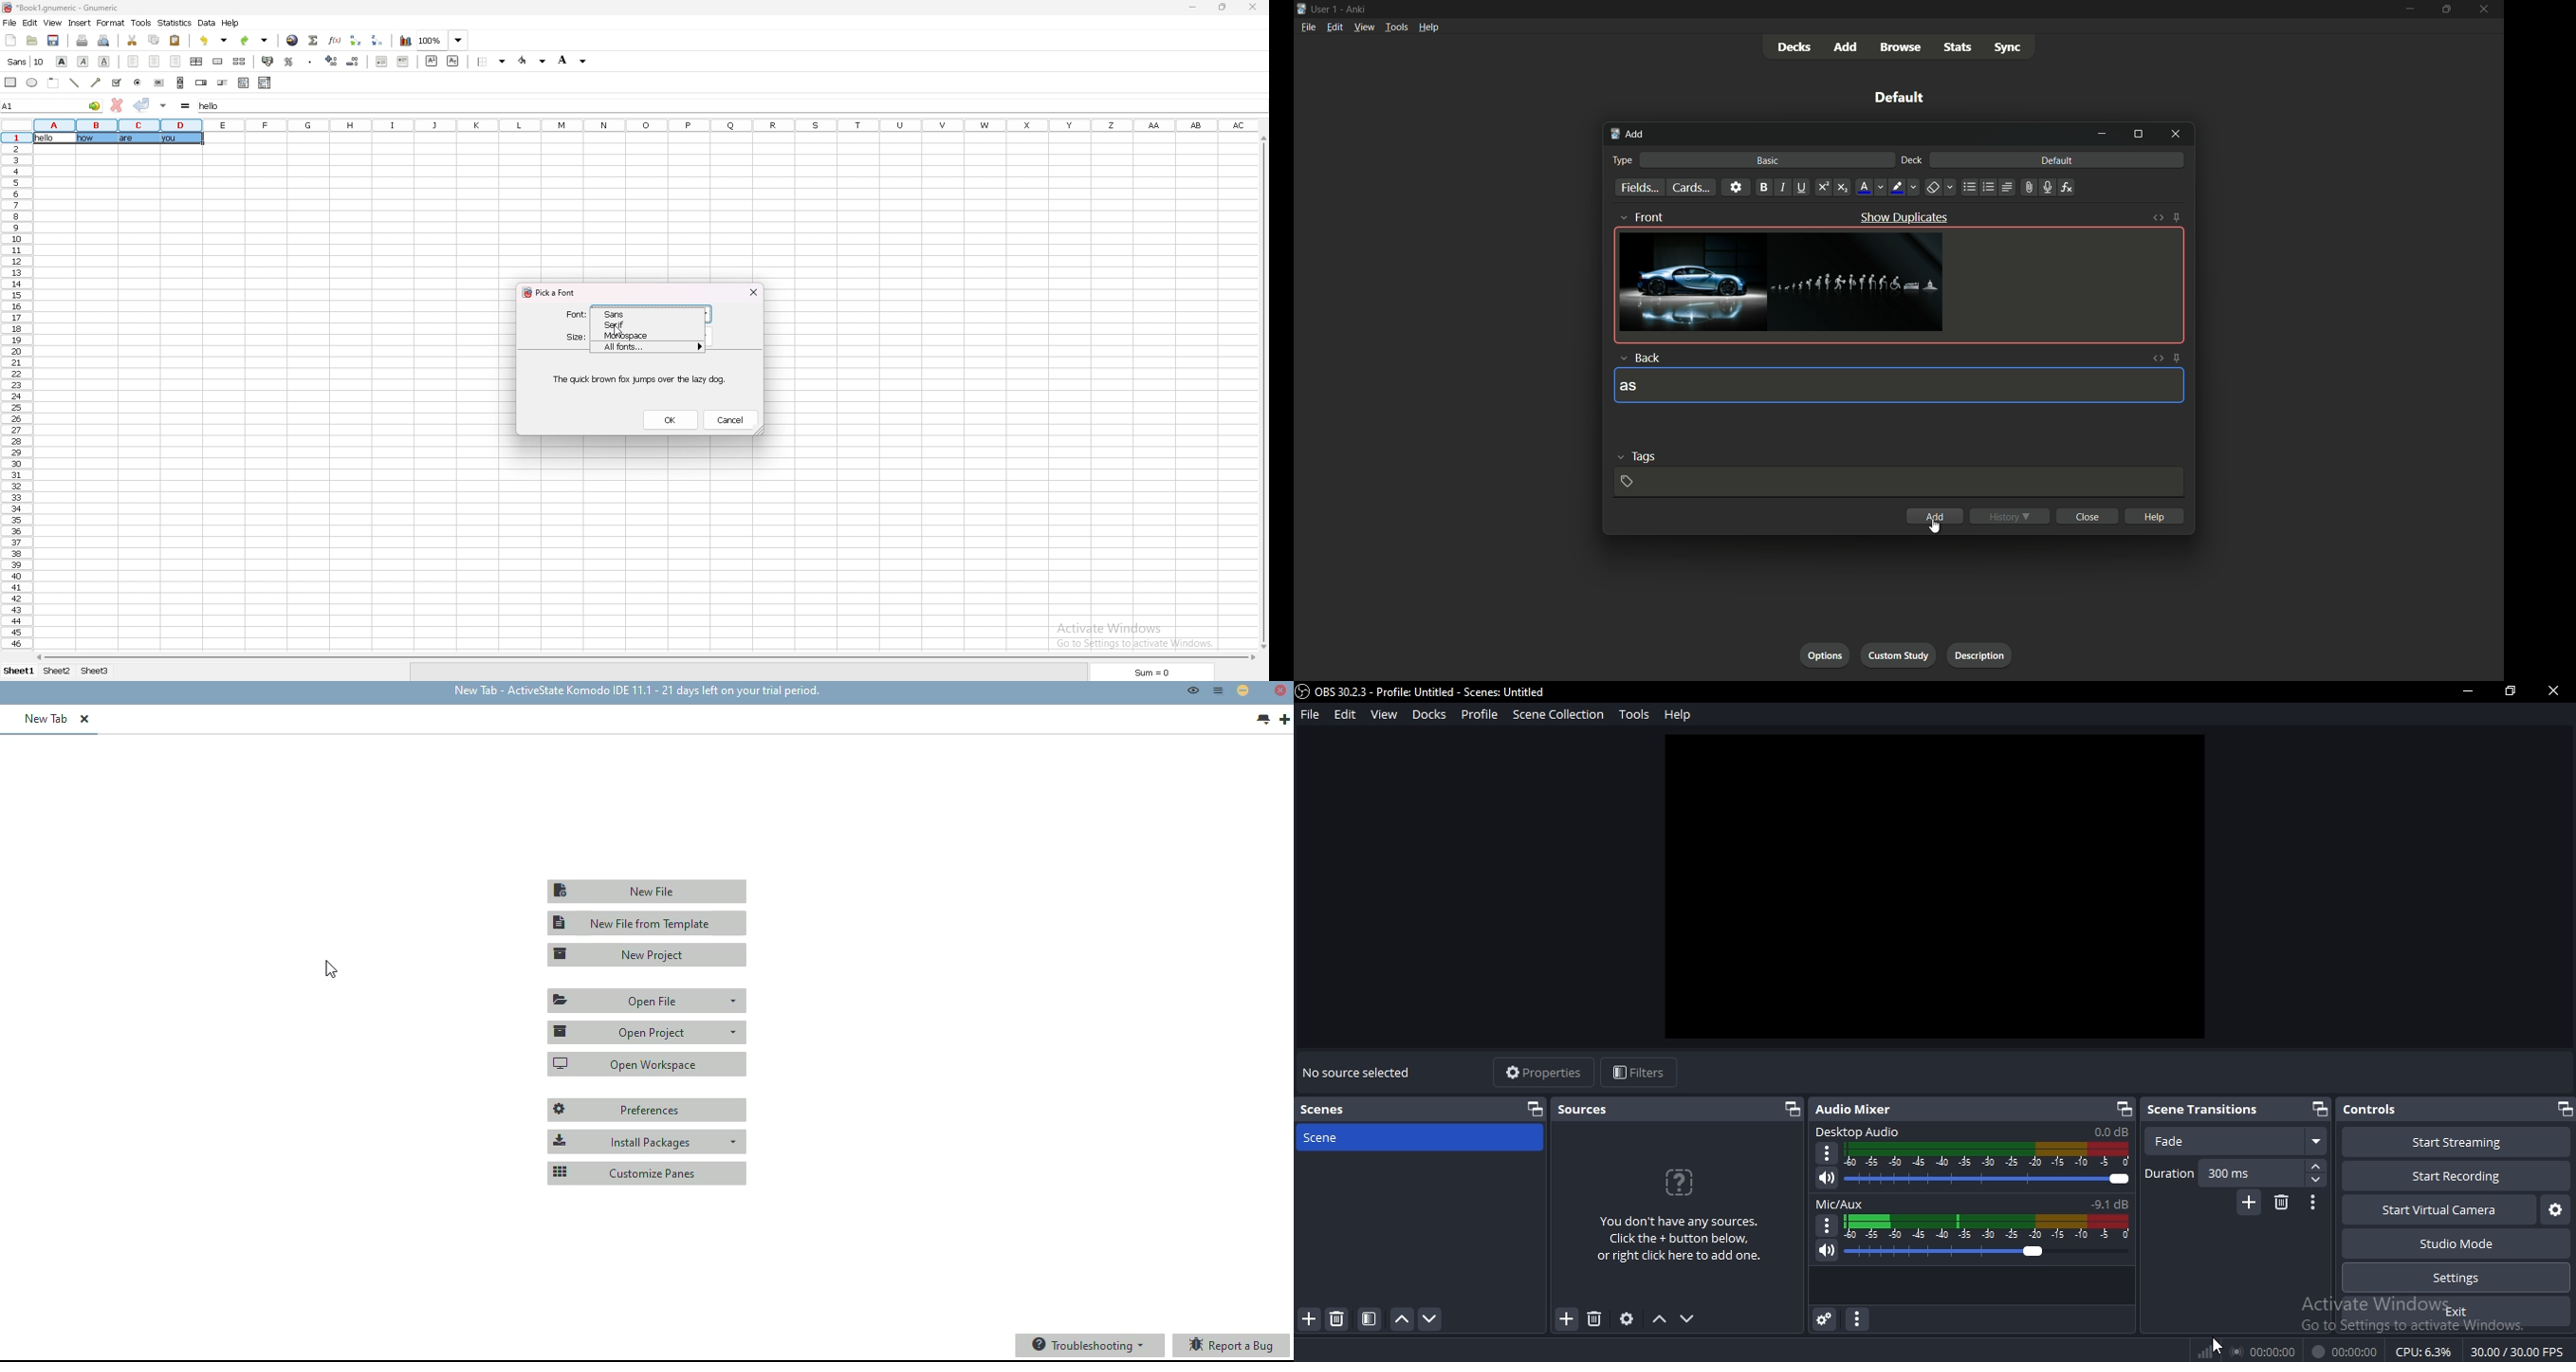  What do you see at coordinates (1357, 8) in the screenshot?
I see `app name` at bounding box center [1357, 8].